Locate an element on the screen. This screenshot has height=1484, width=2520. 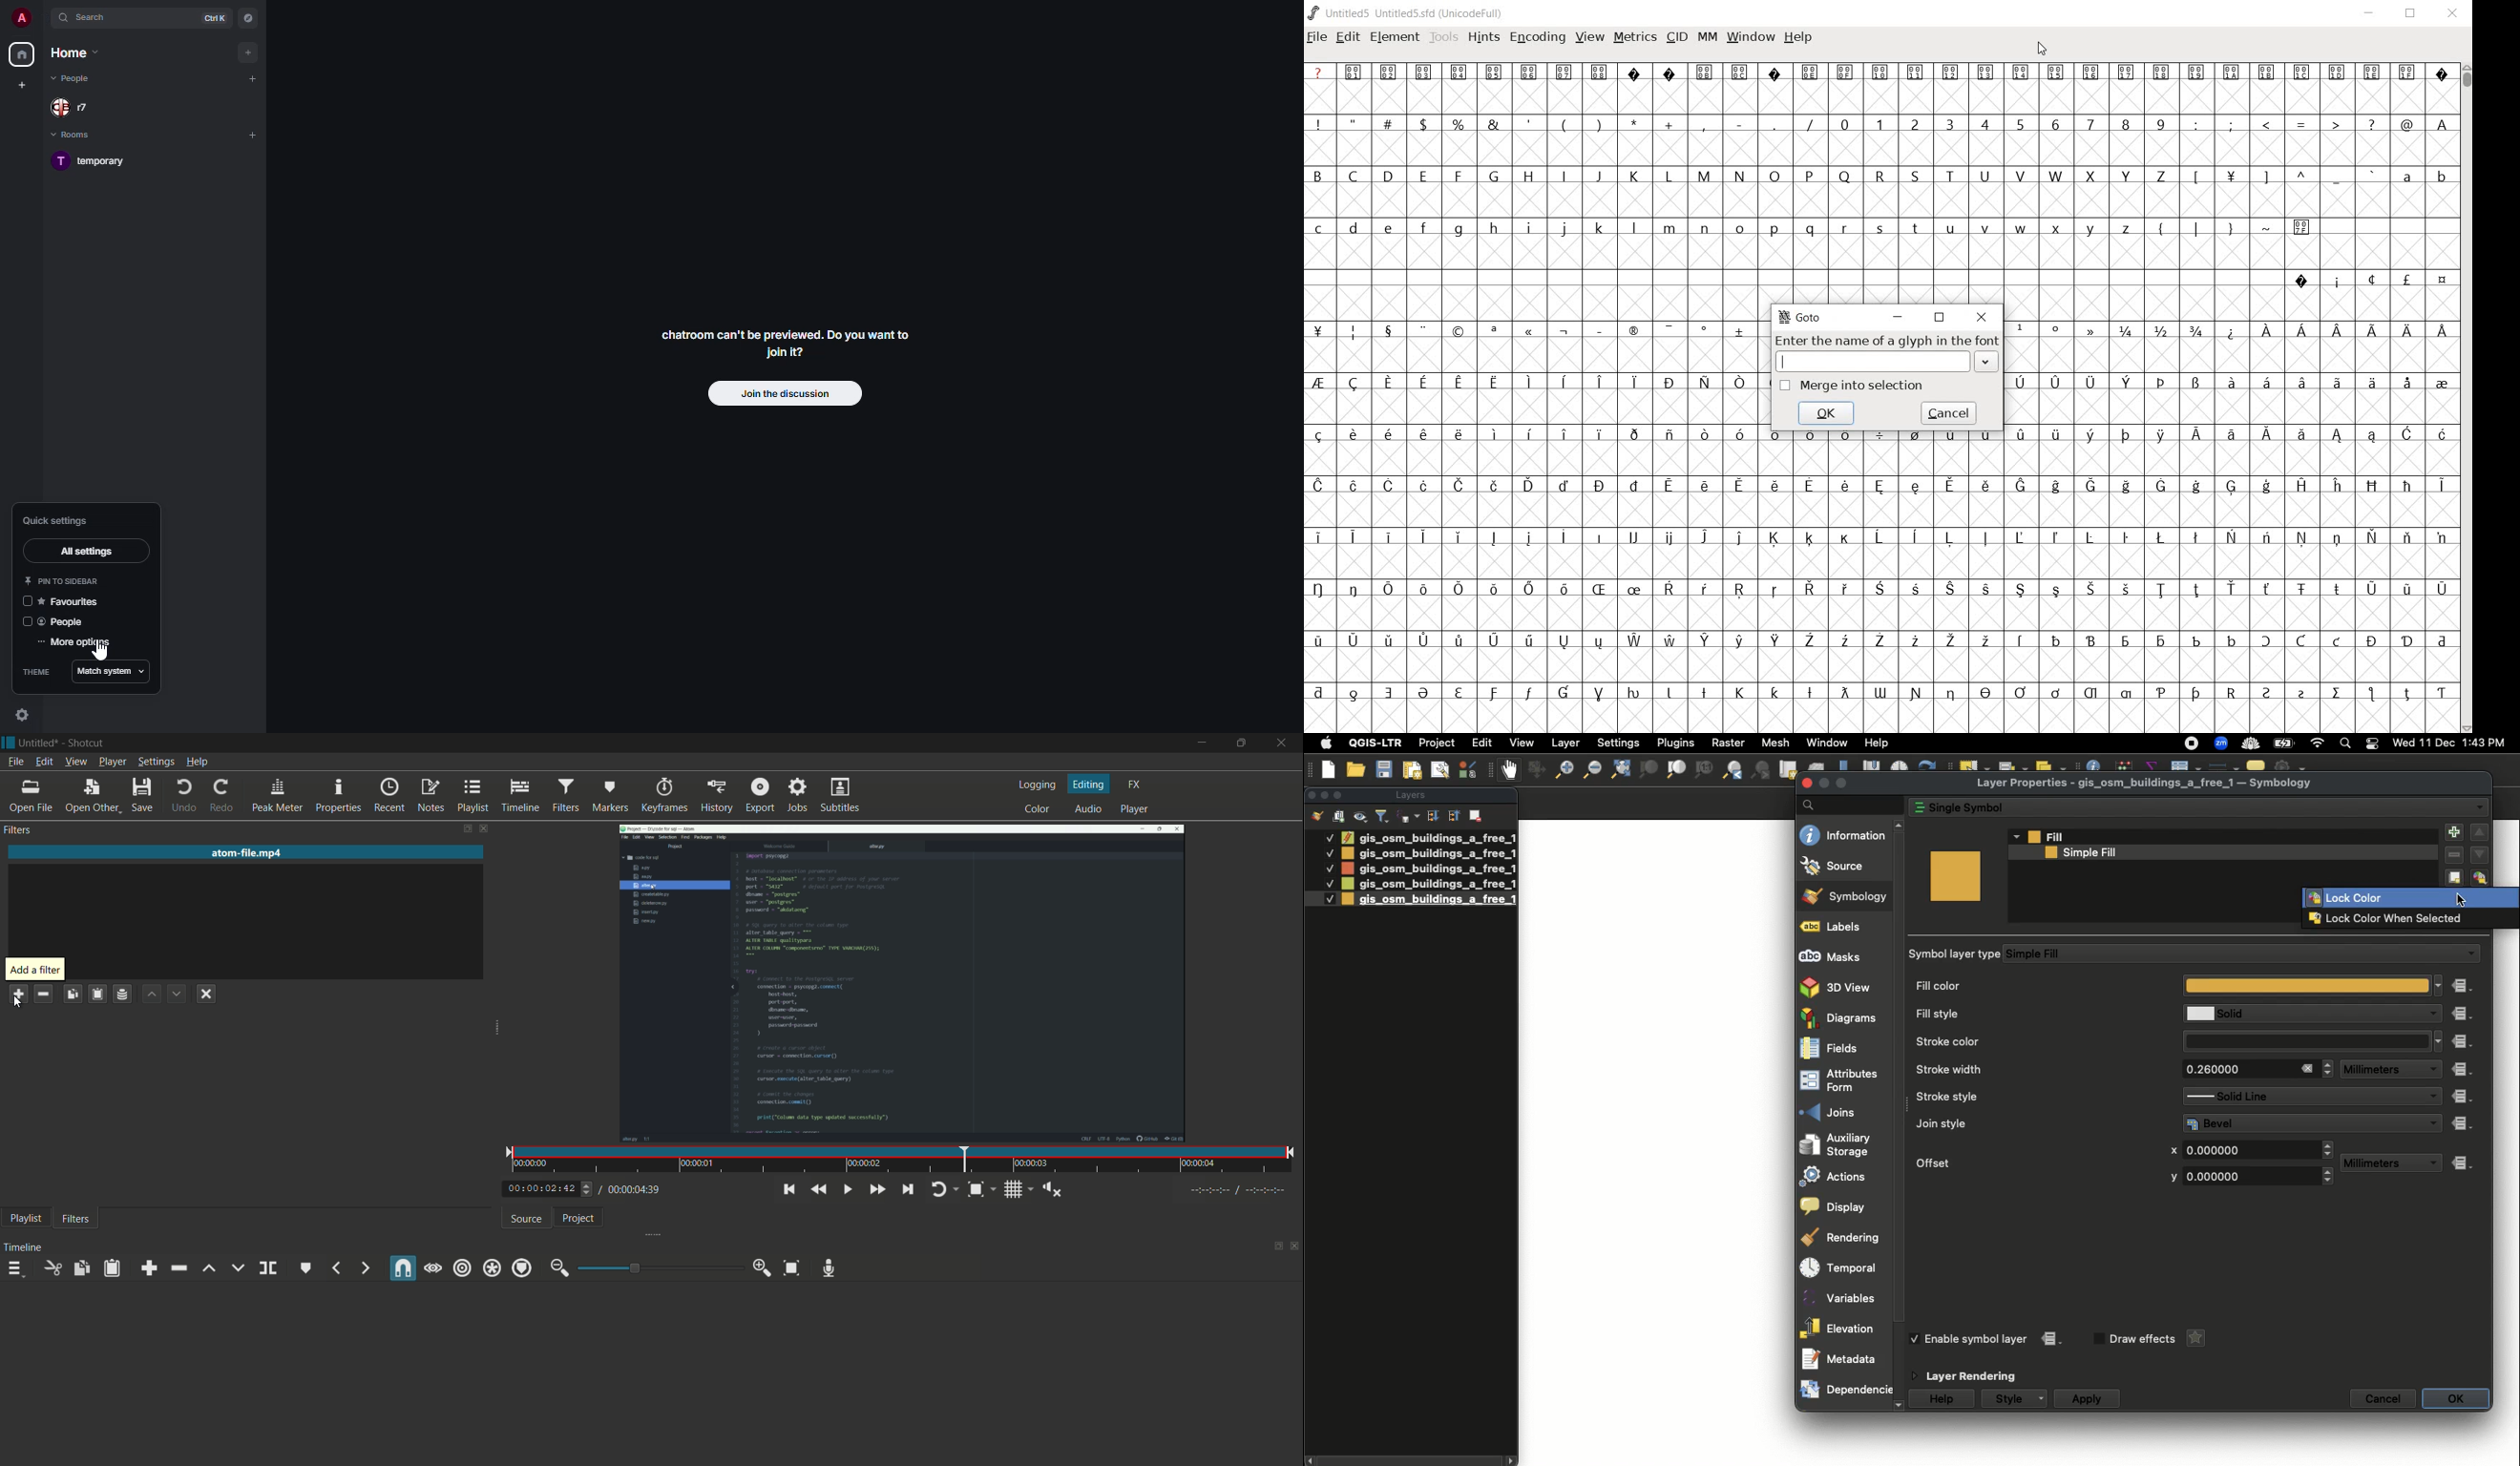
Symbol is located at coordinates (1810, 694).